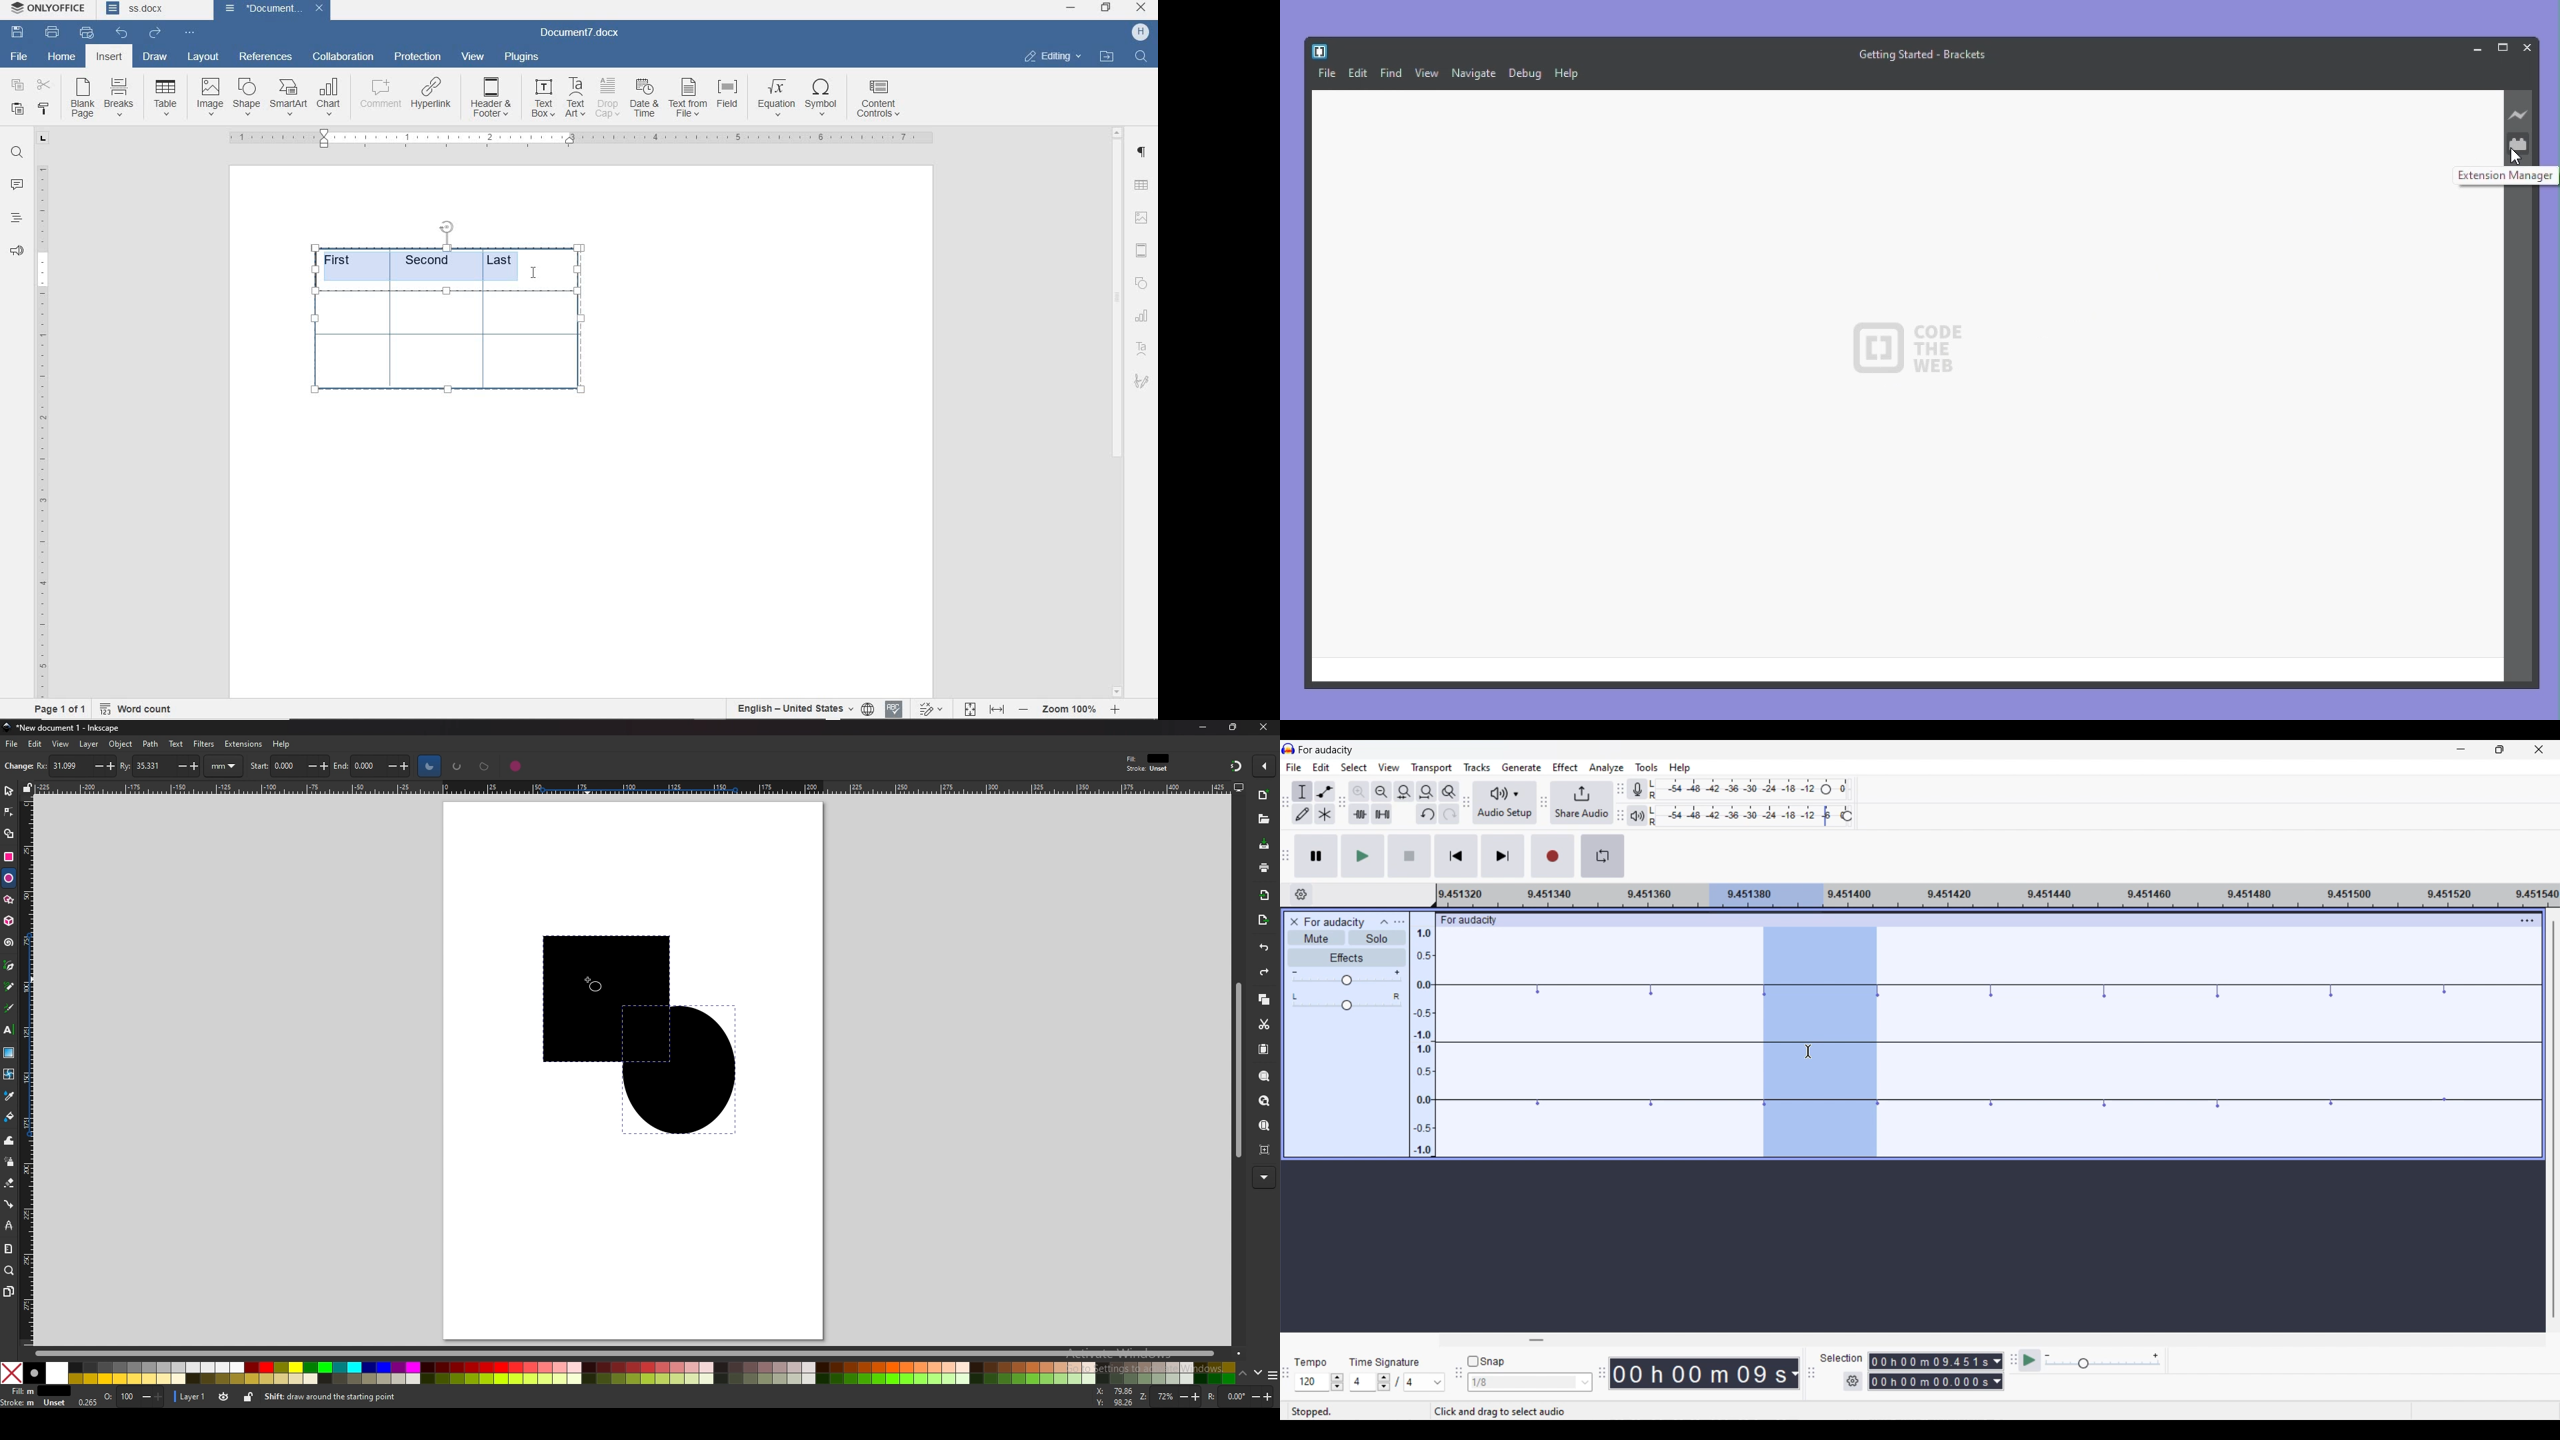 The height and width of the screenshot is (1456, 2576). I want to click on resize, so click(1233, 728).